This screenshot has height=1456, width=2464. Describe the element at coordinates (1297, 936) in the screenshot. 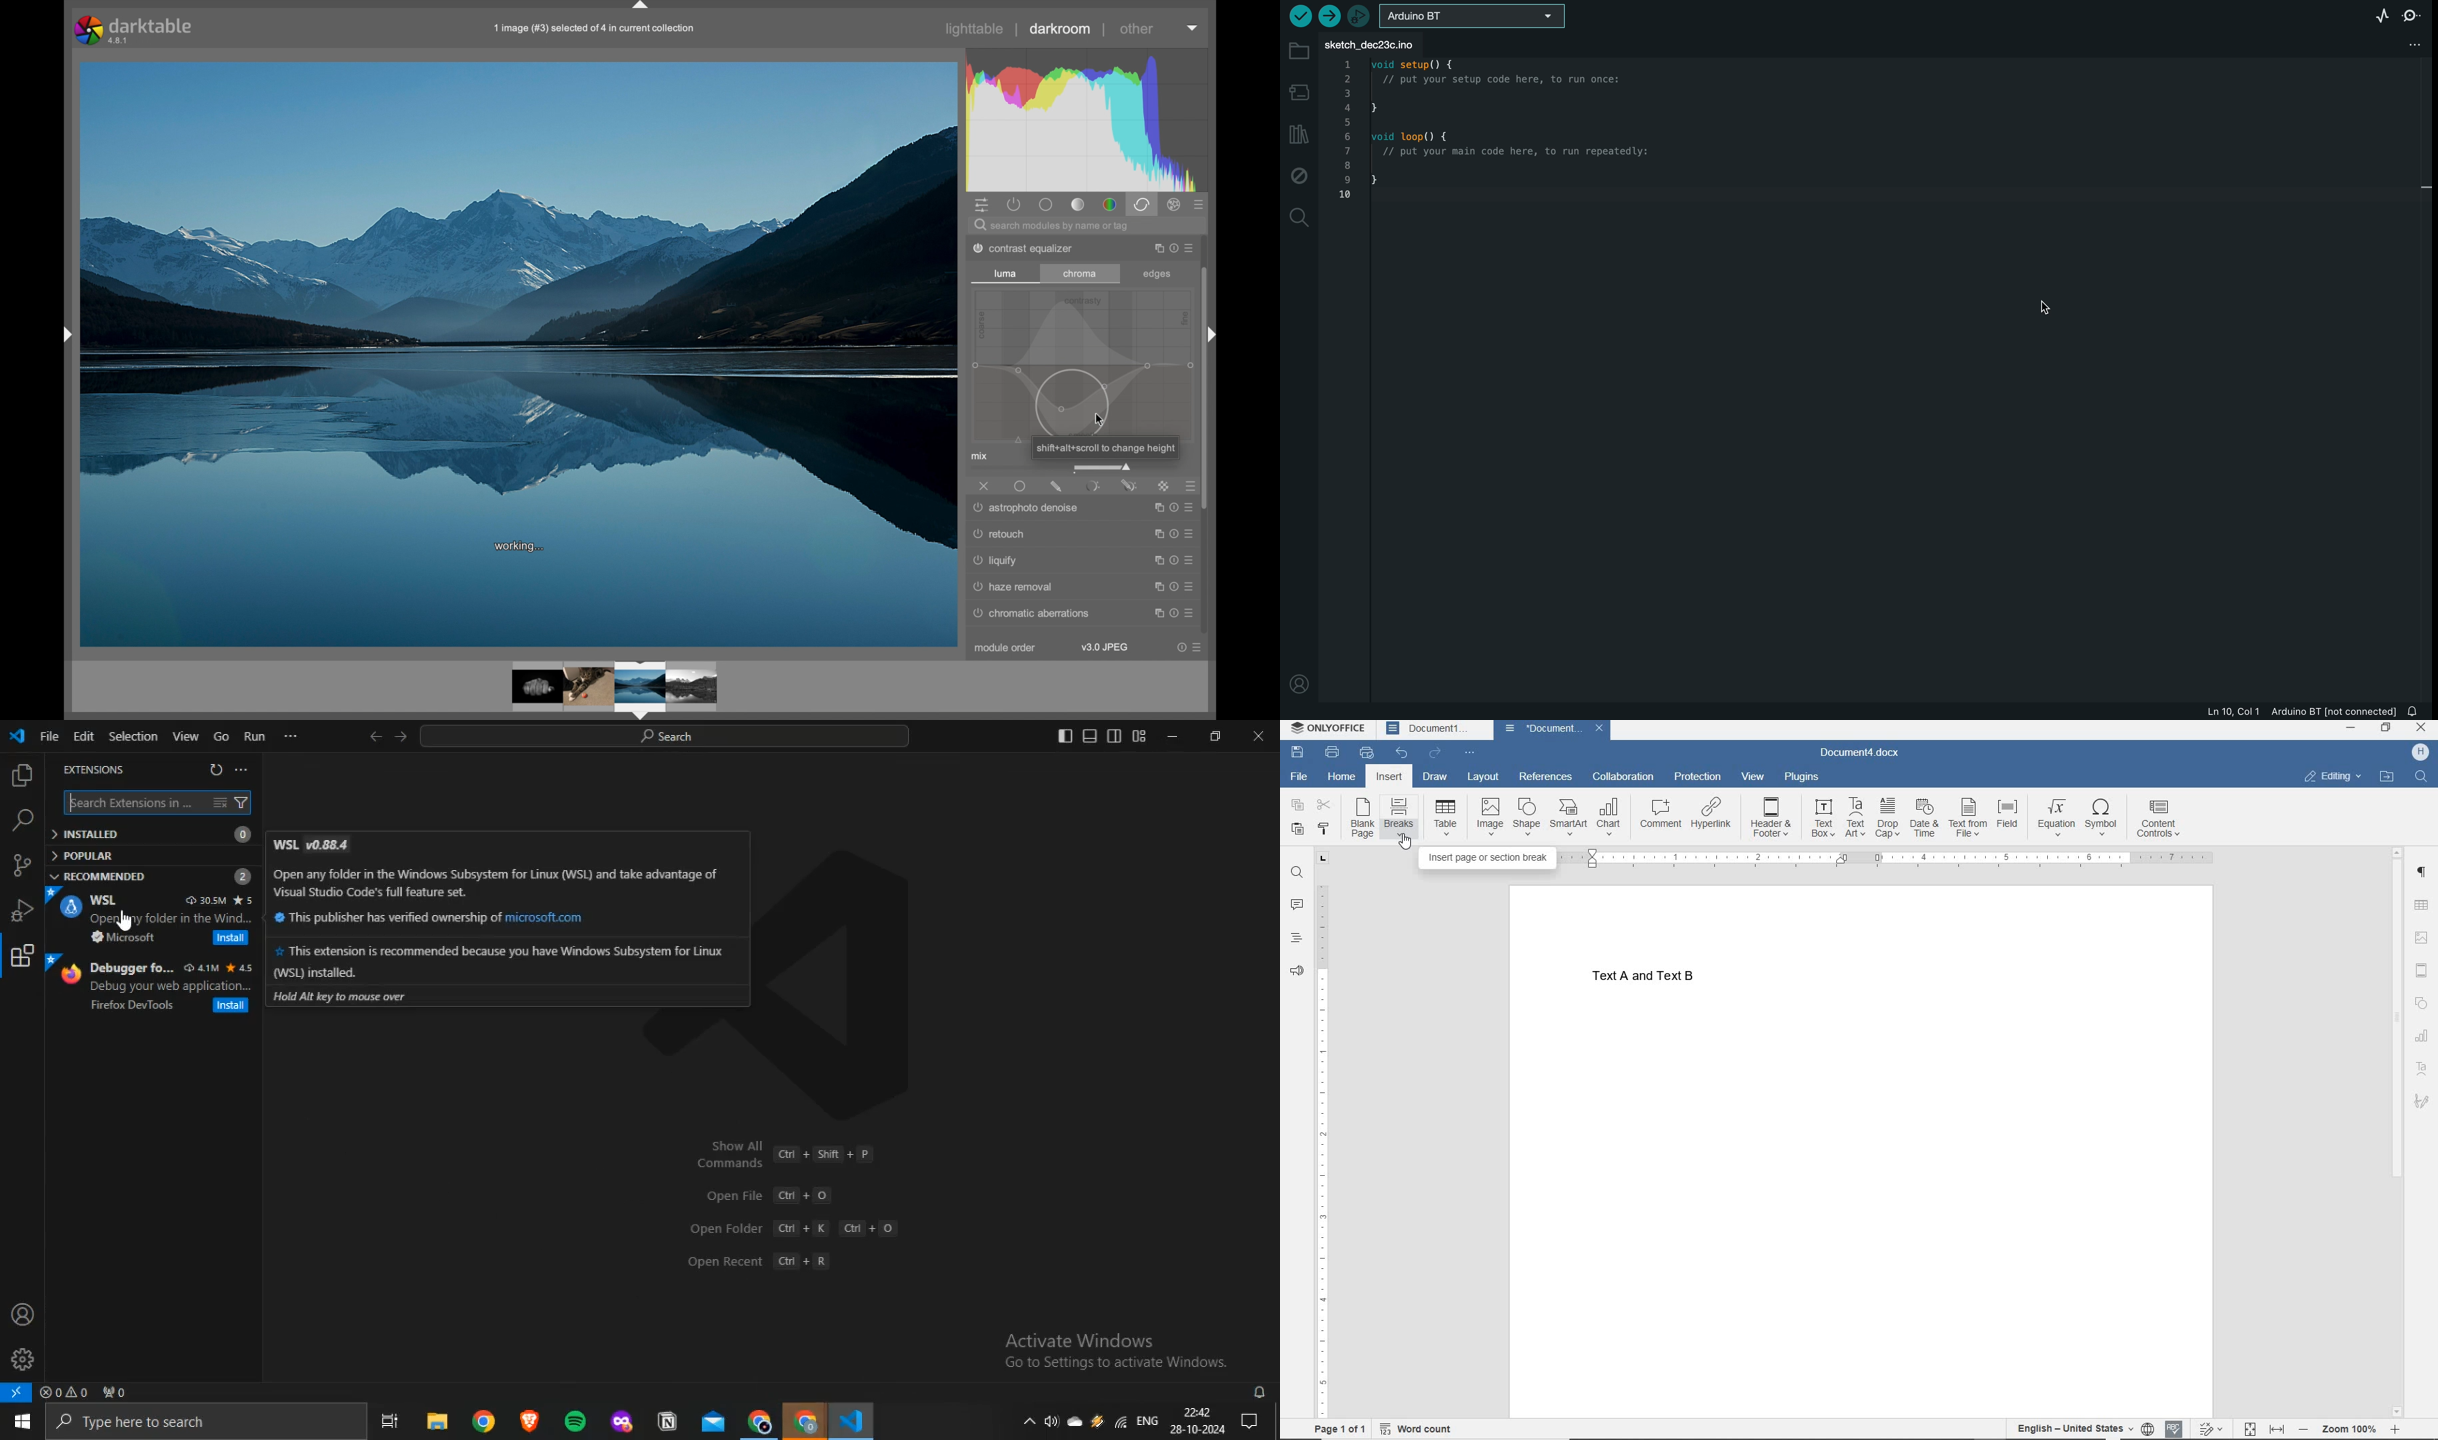

I see `HEADINGS` at that location.